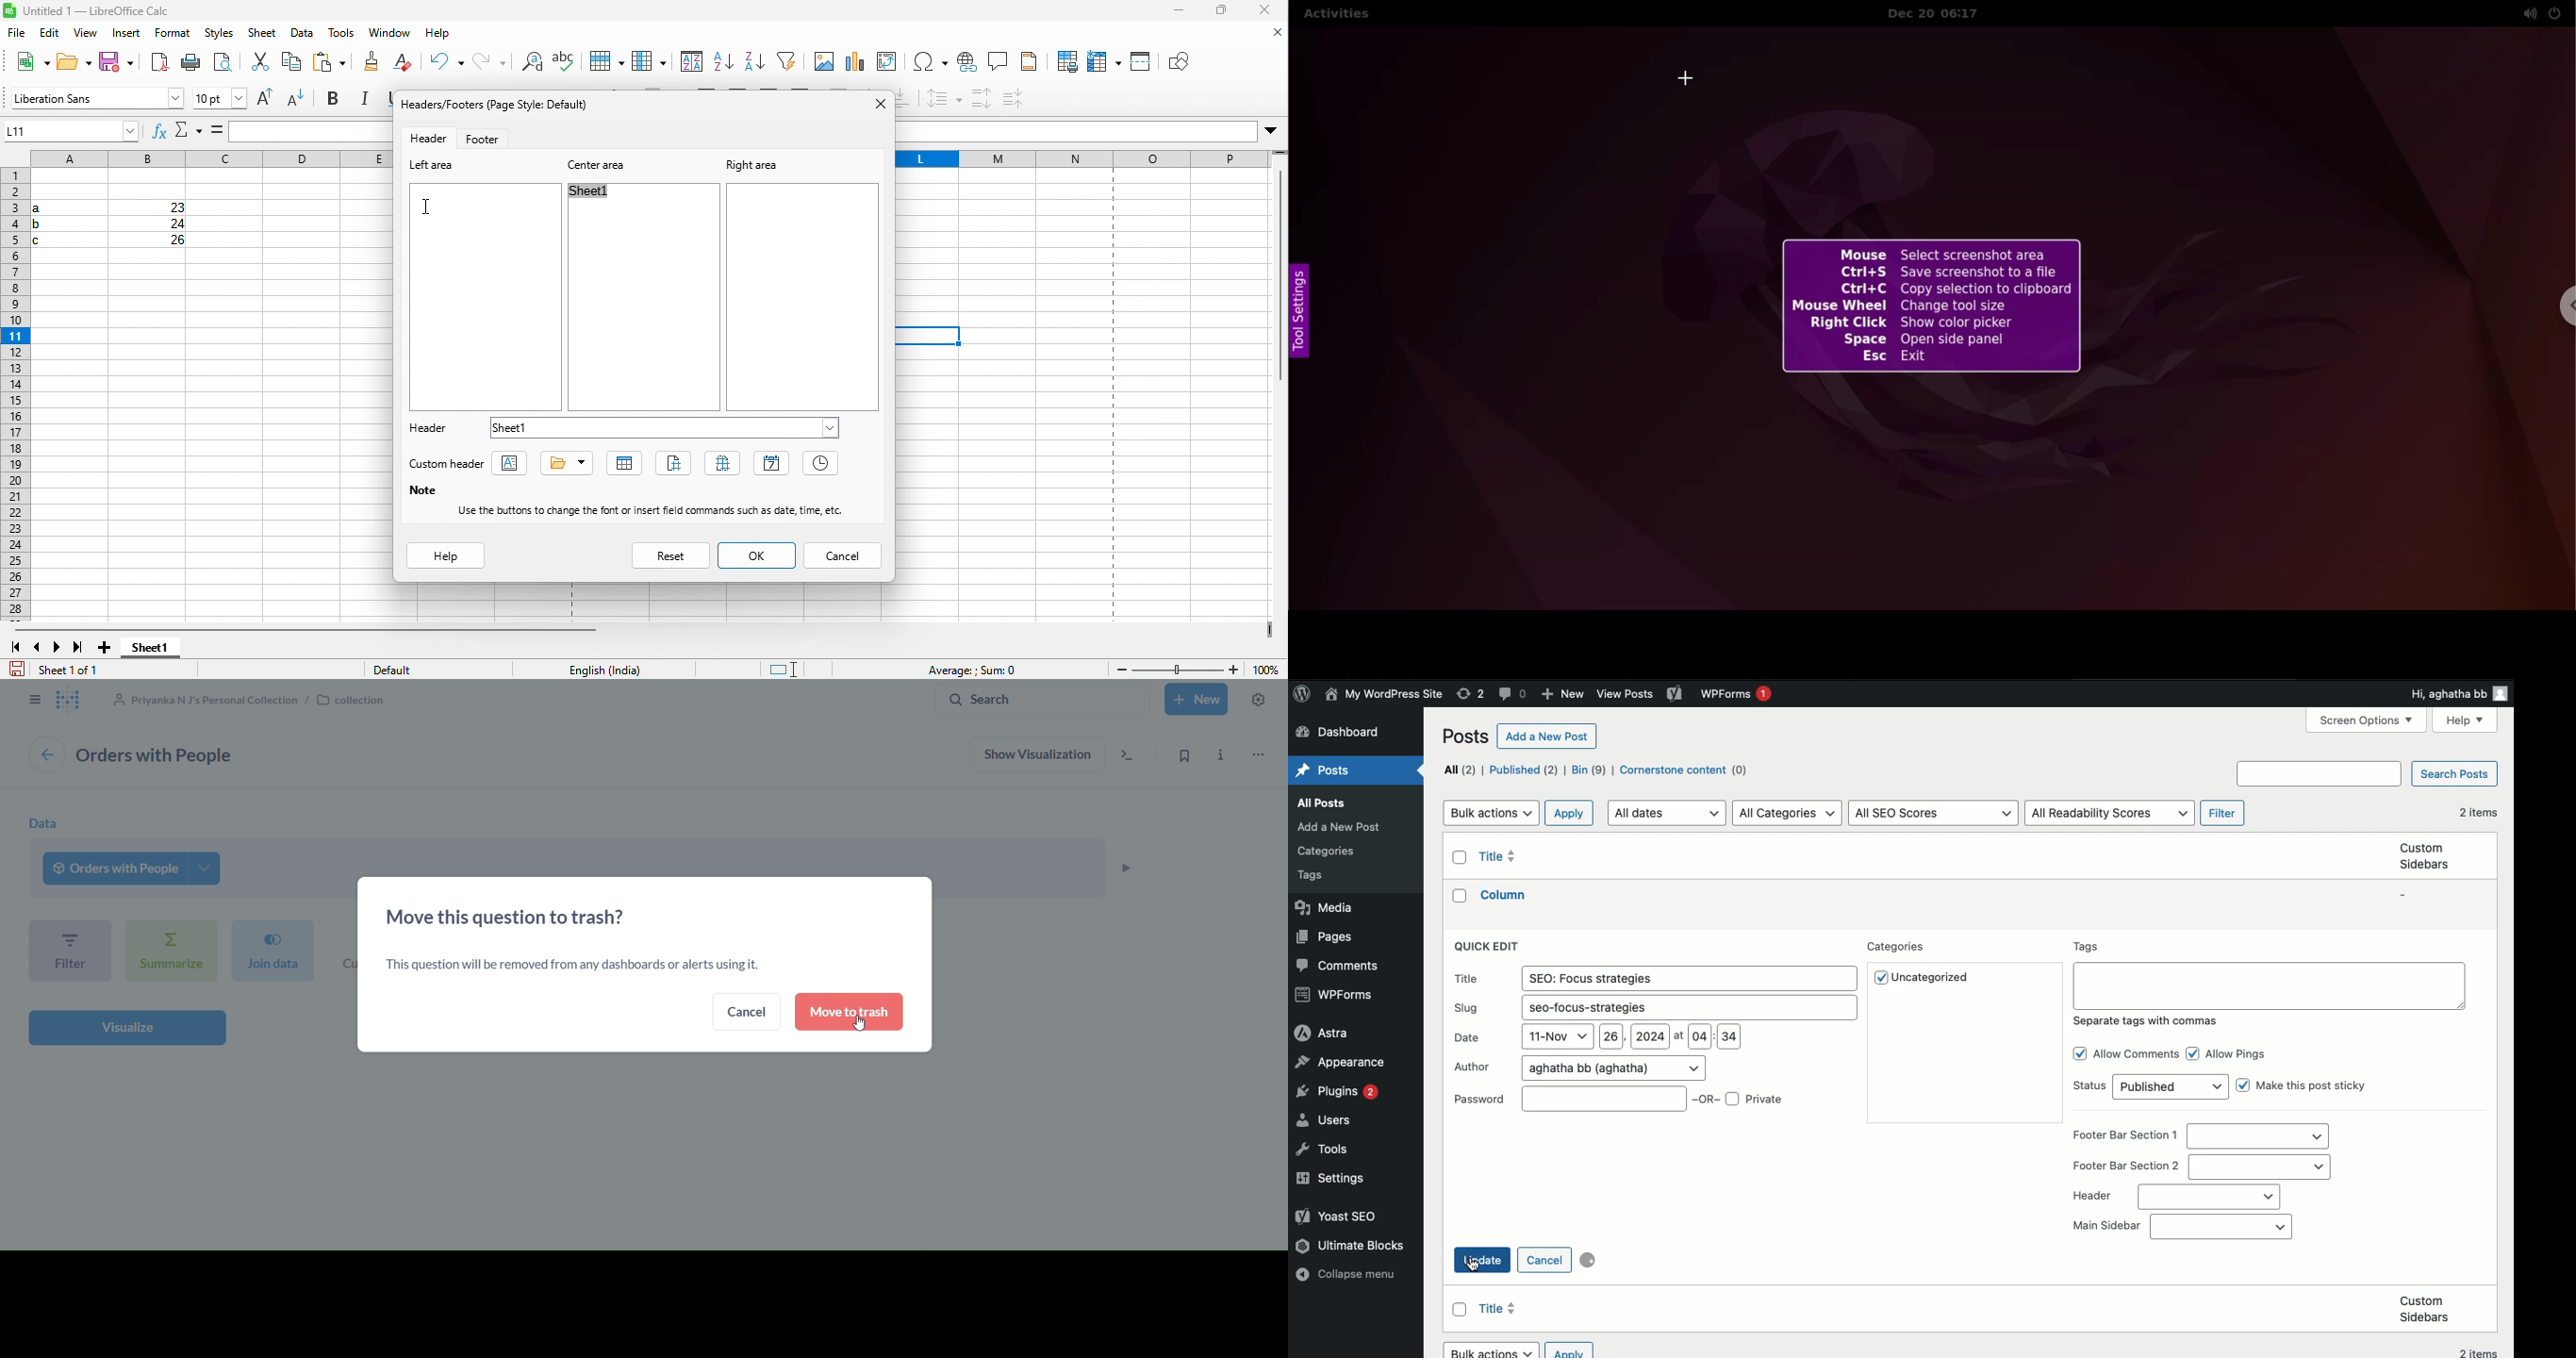  Describe the element at coordinates (1934, 978) in the screenshot. I see `Uncategorized` at that location.